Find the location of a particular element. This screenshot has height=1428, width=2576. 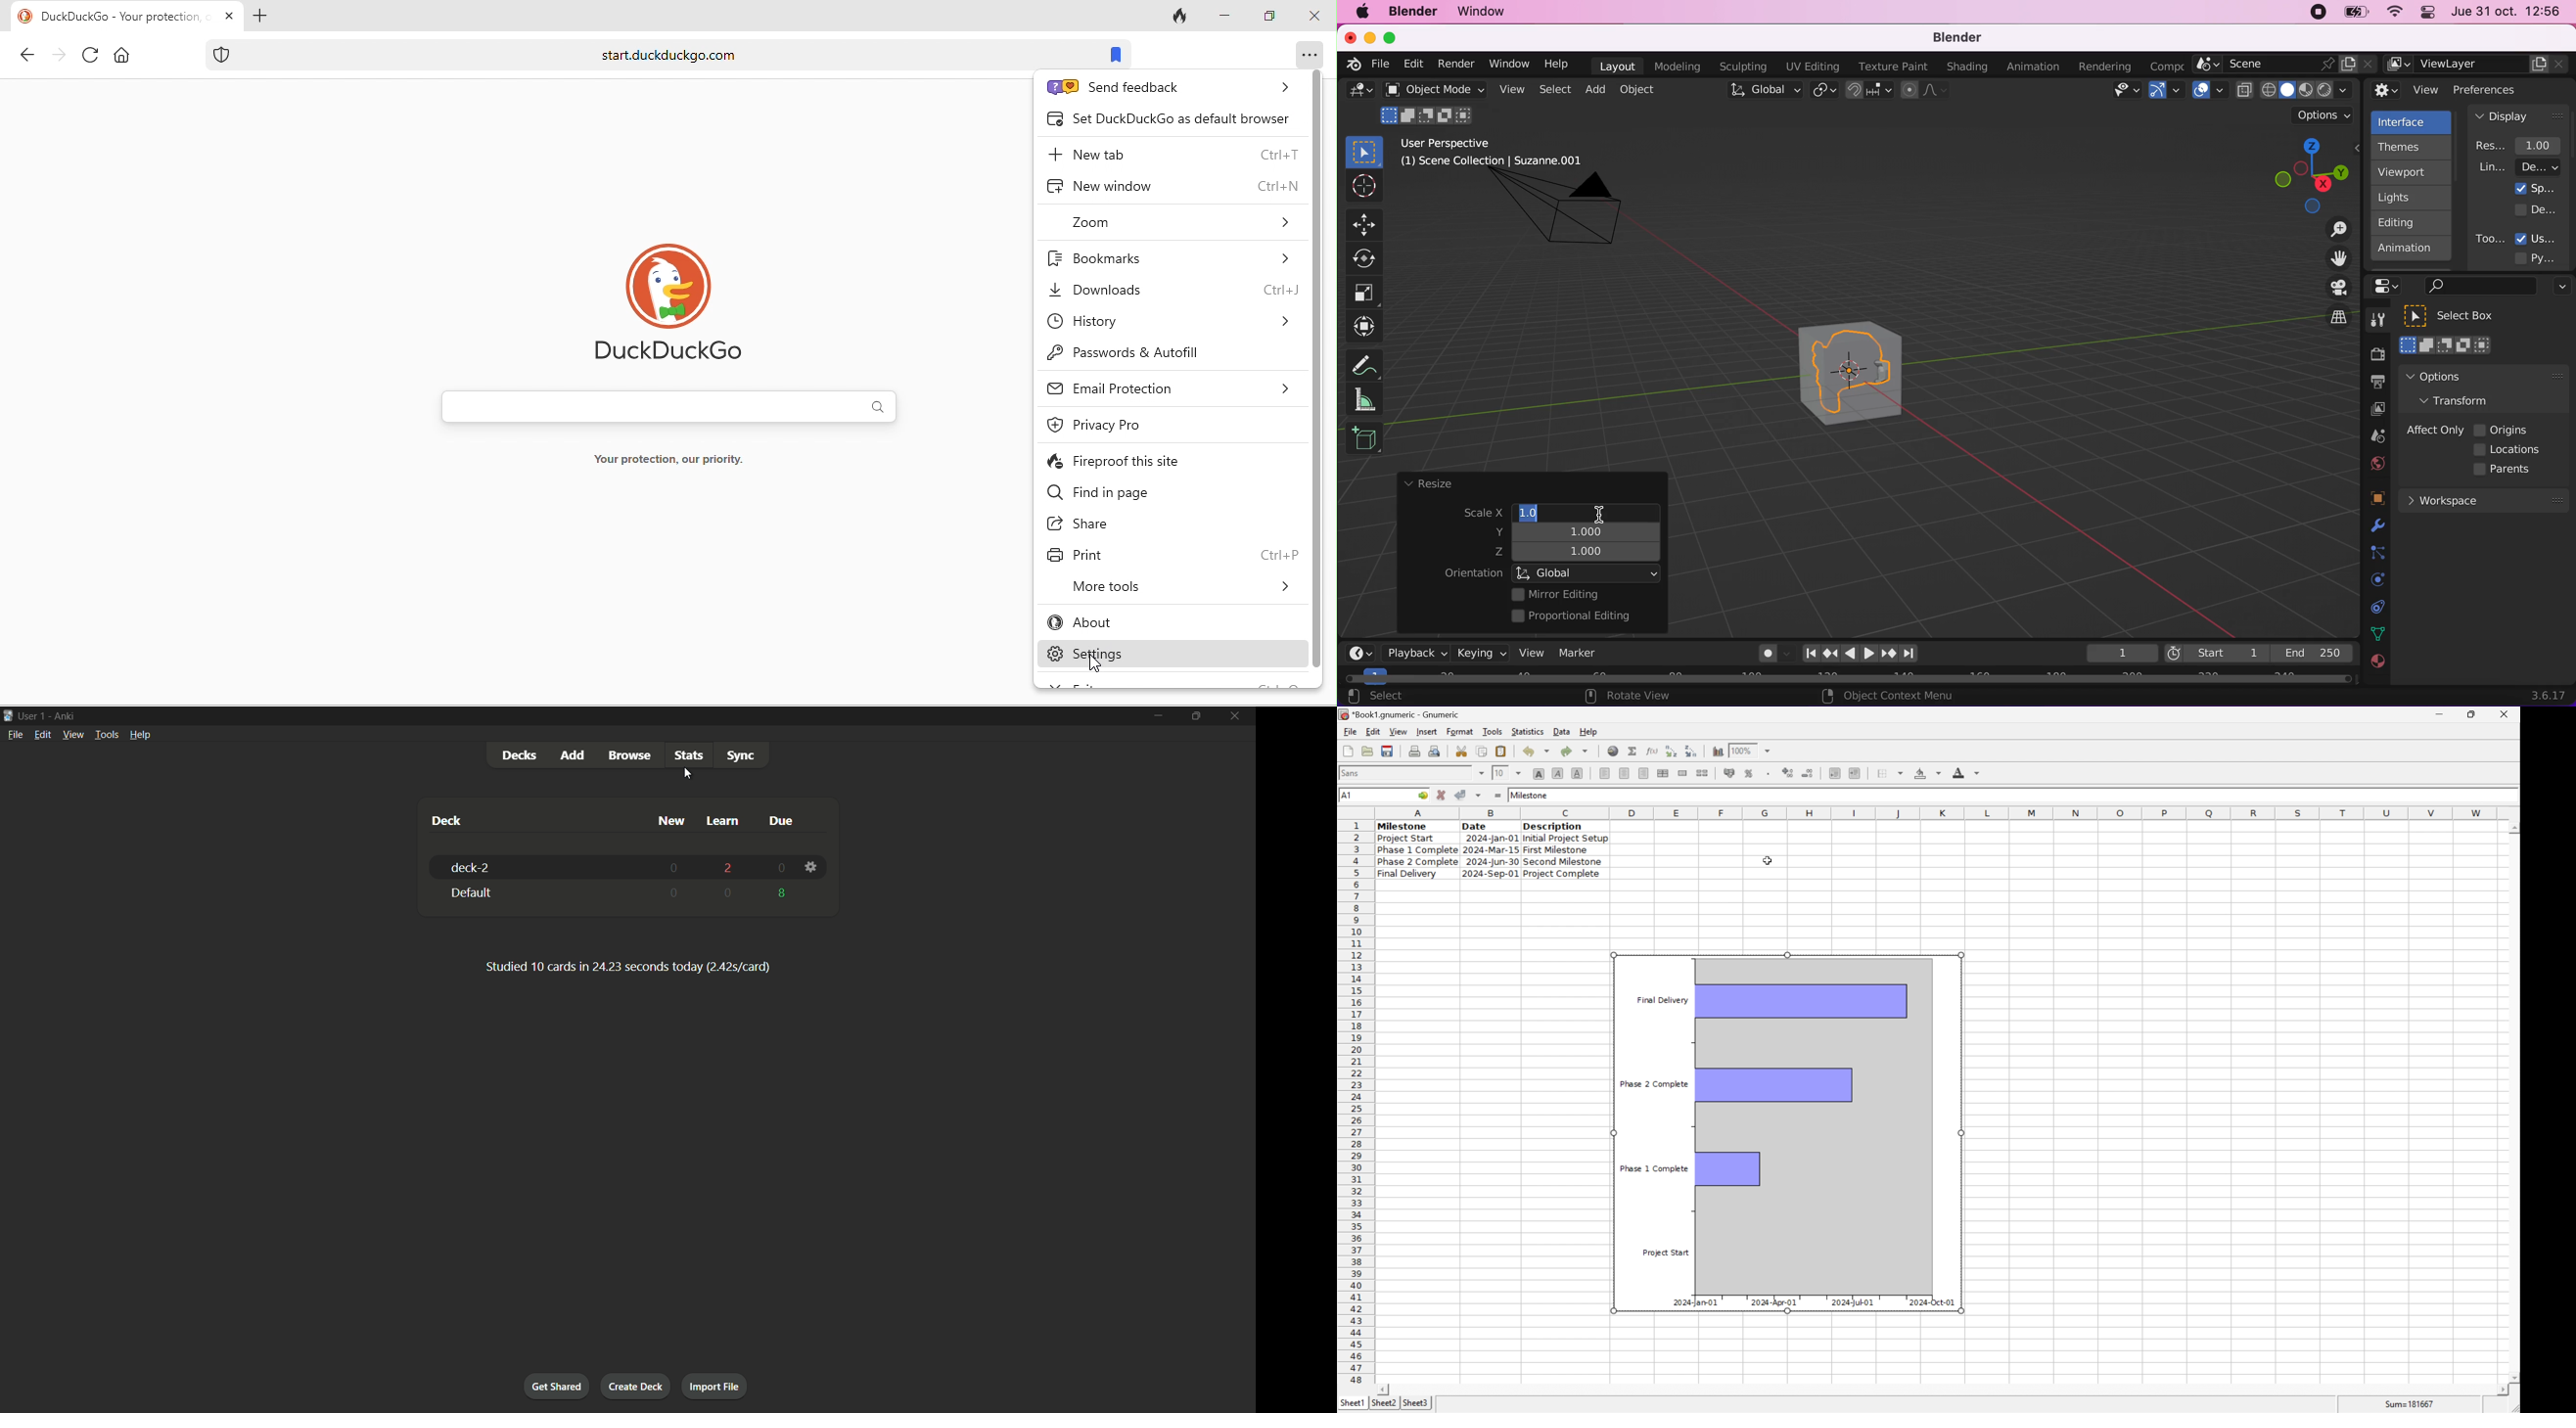

output is located at coordinates (2373, 383).